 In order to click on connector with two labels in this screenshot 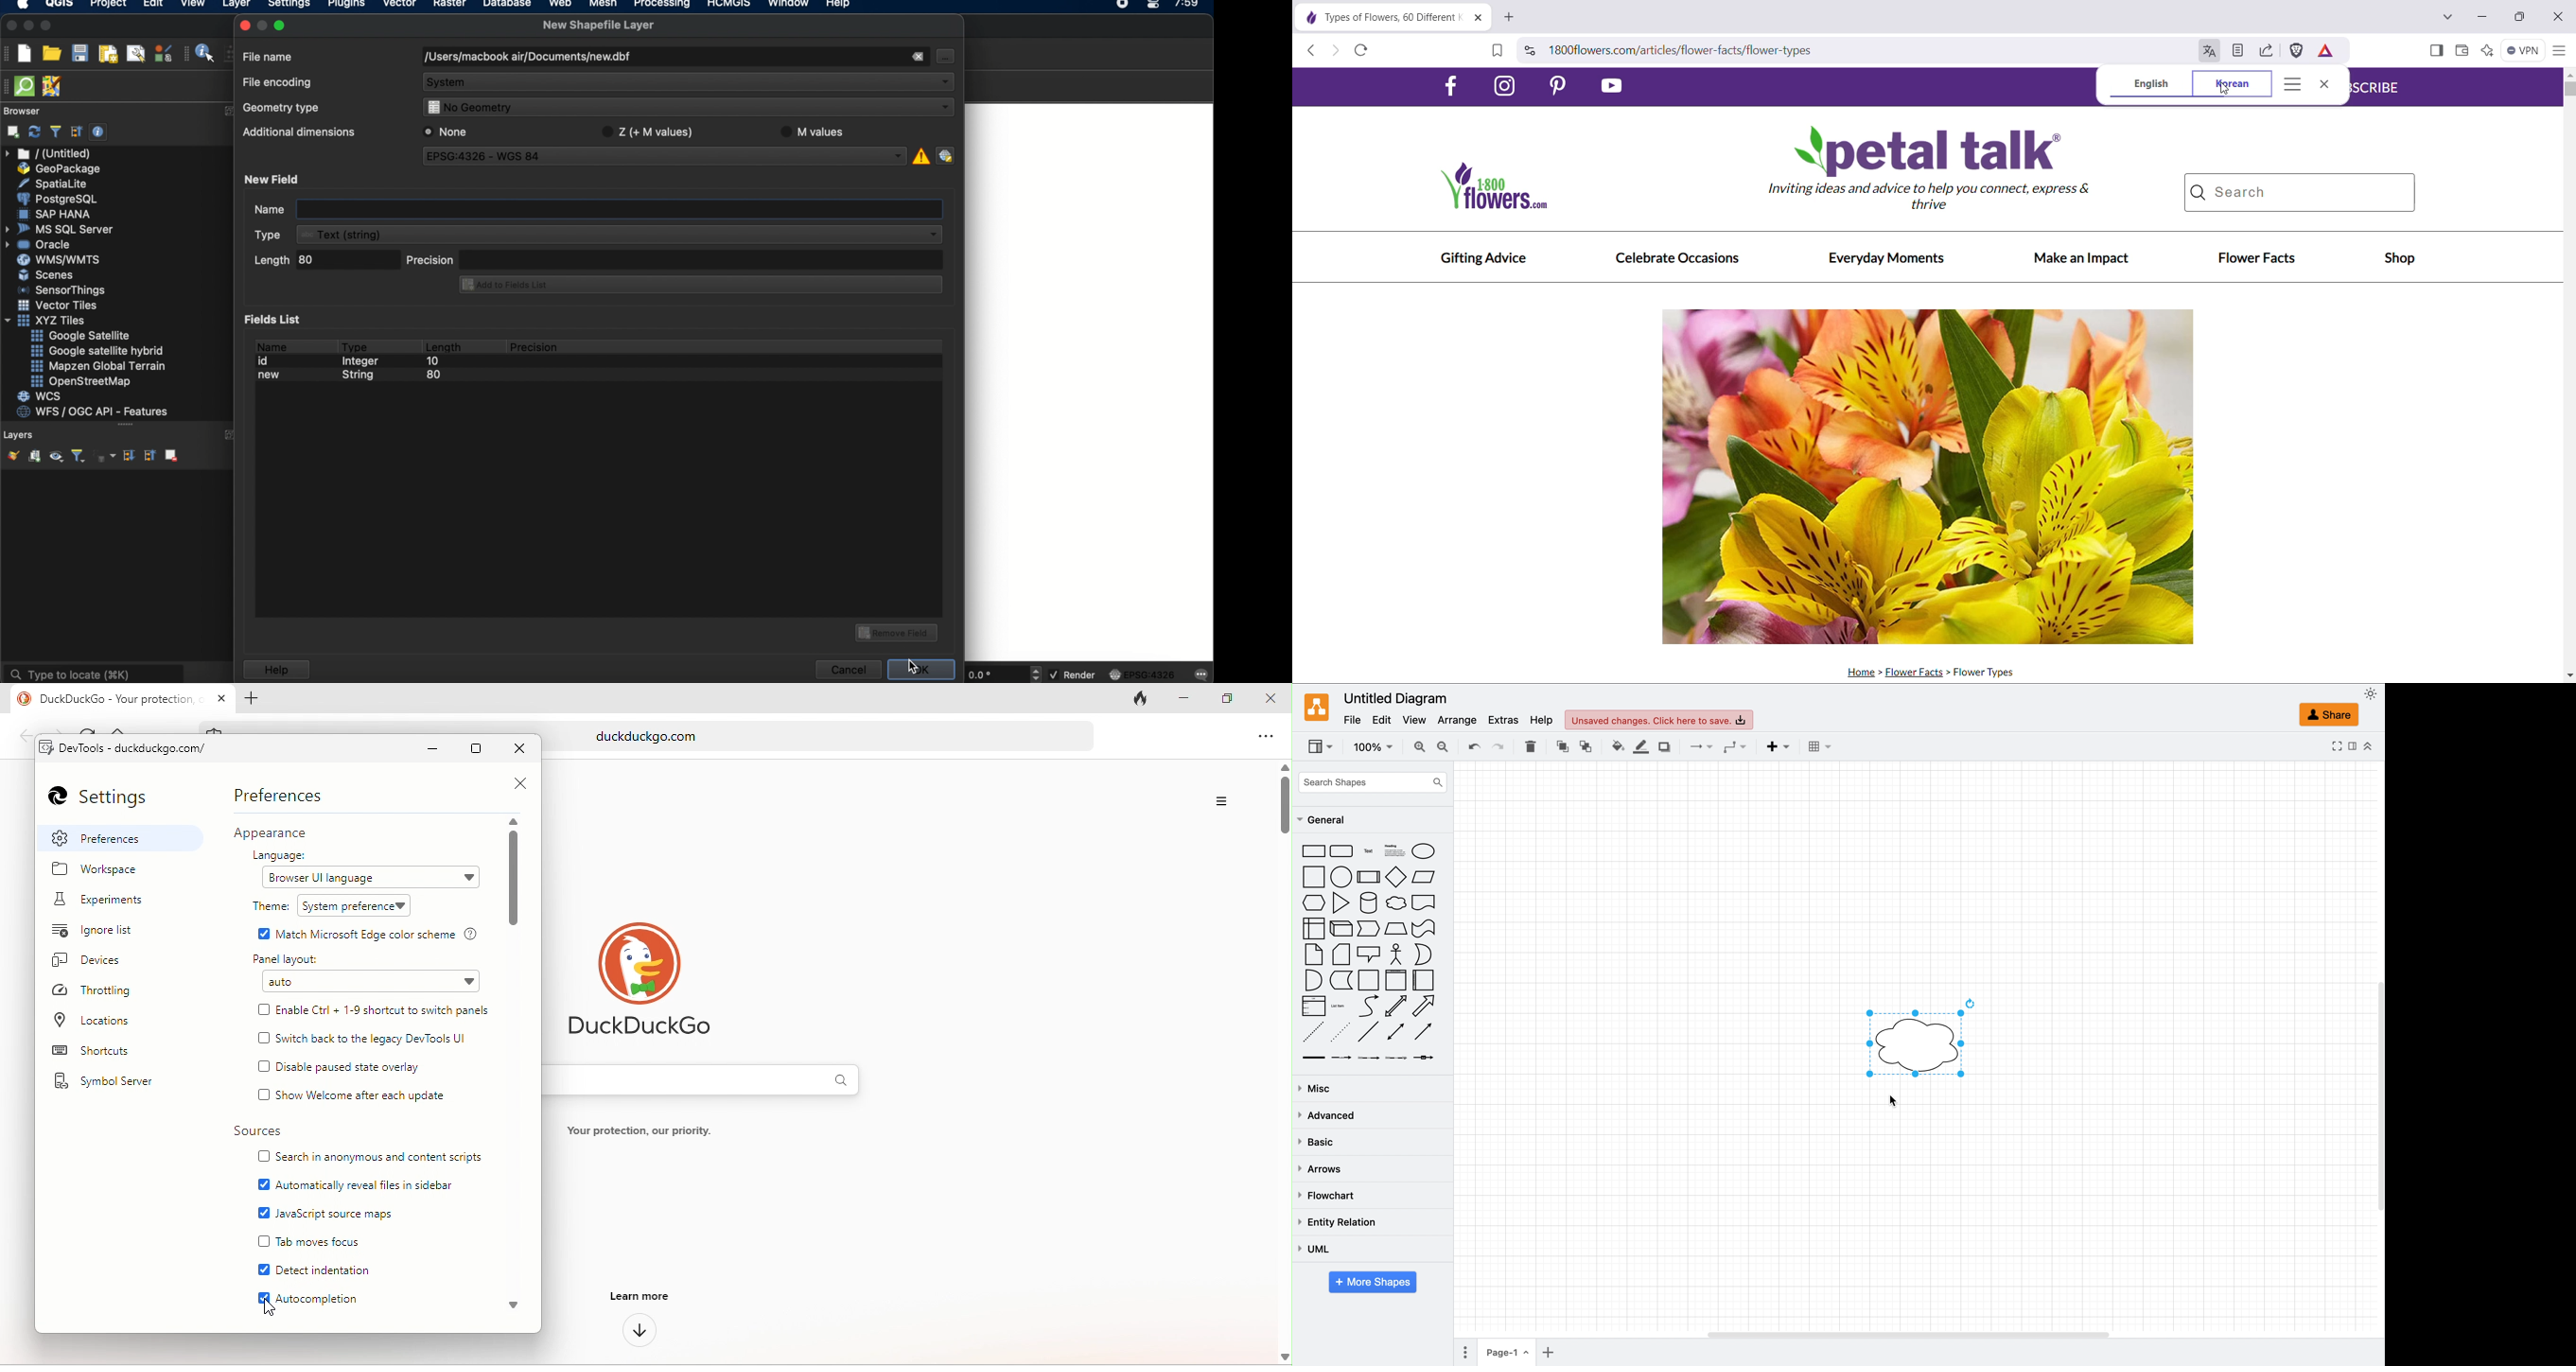, I will do `click(1371, 1057)`.